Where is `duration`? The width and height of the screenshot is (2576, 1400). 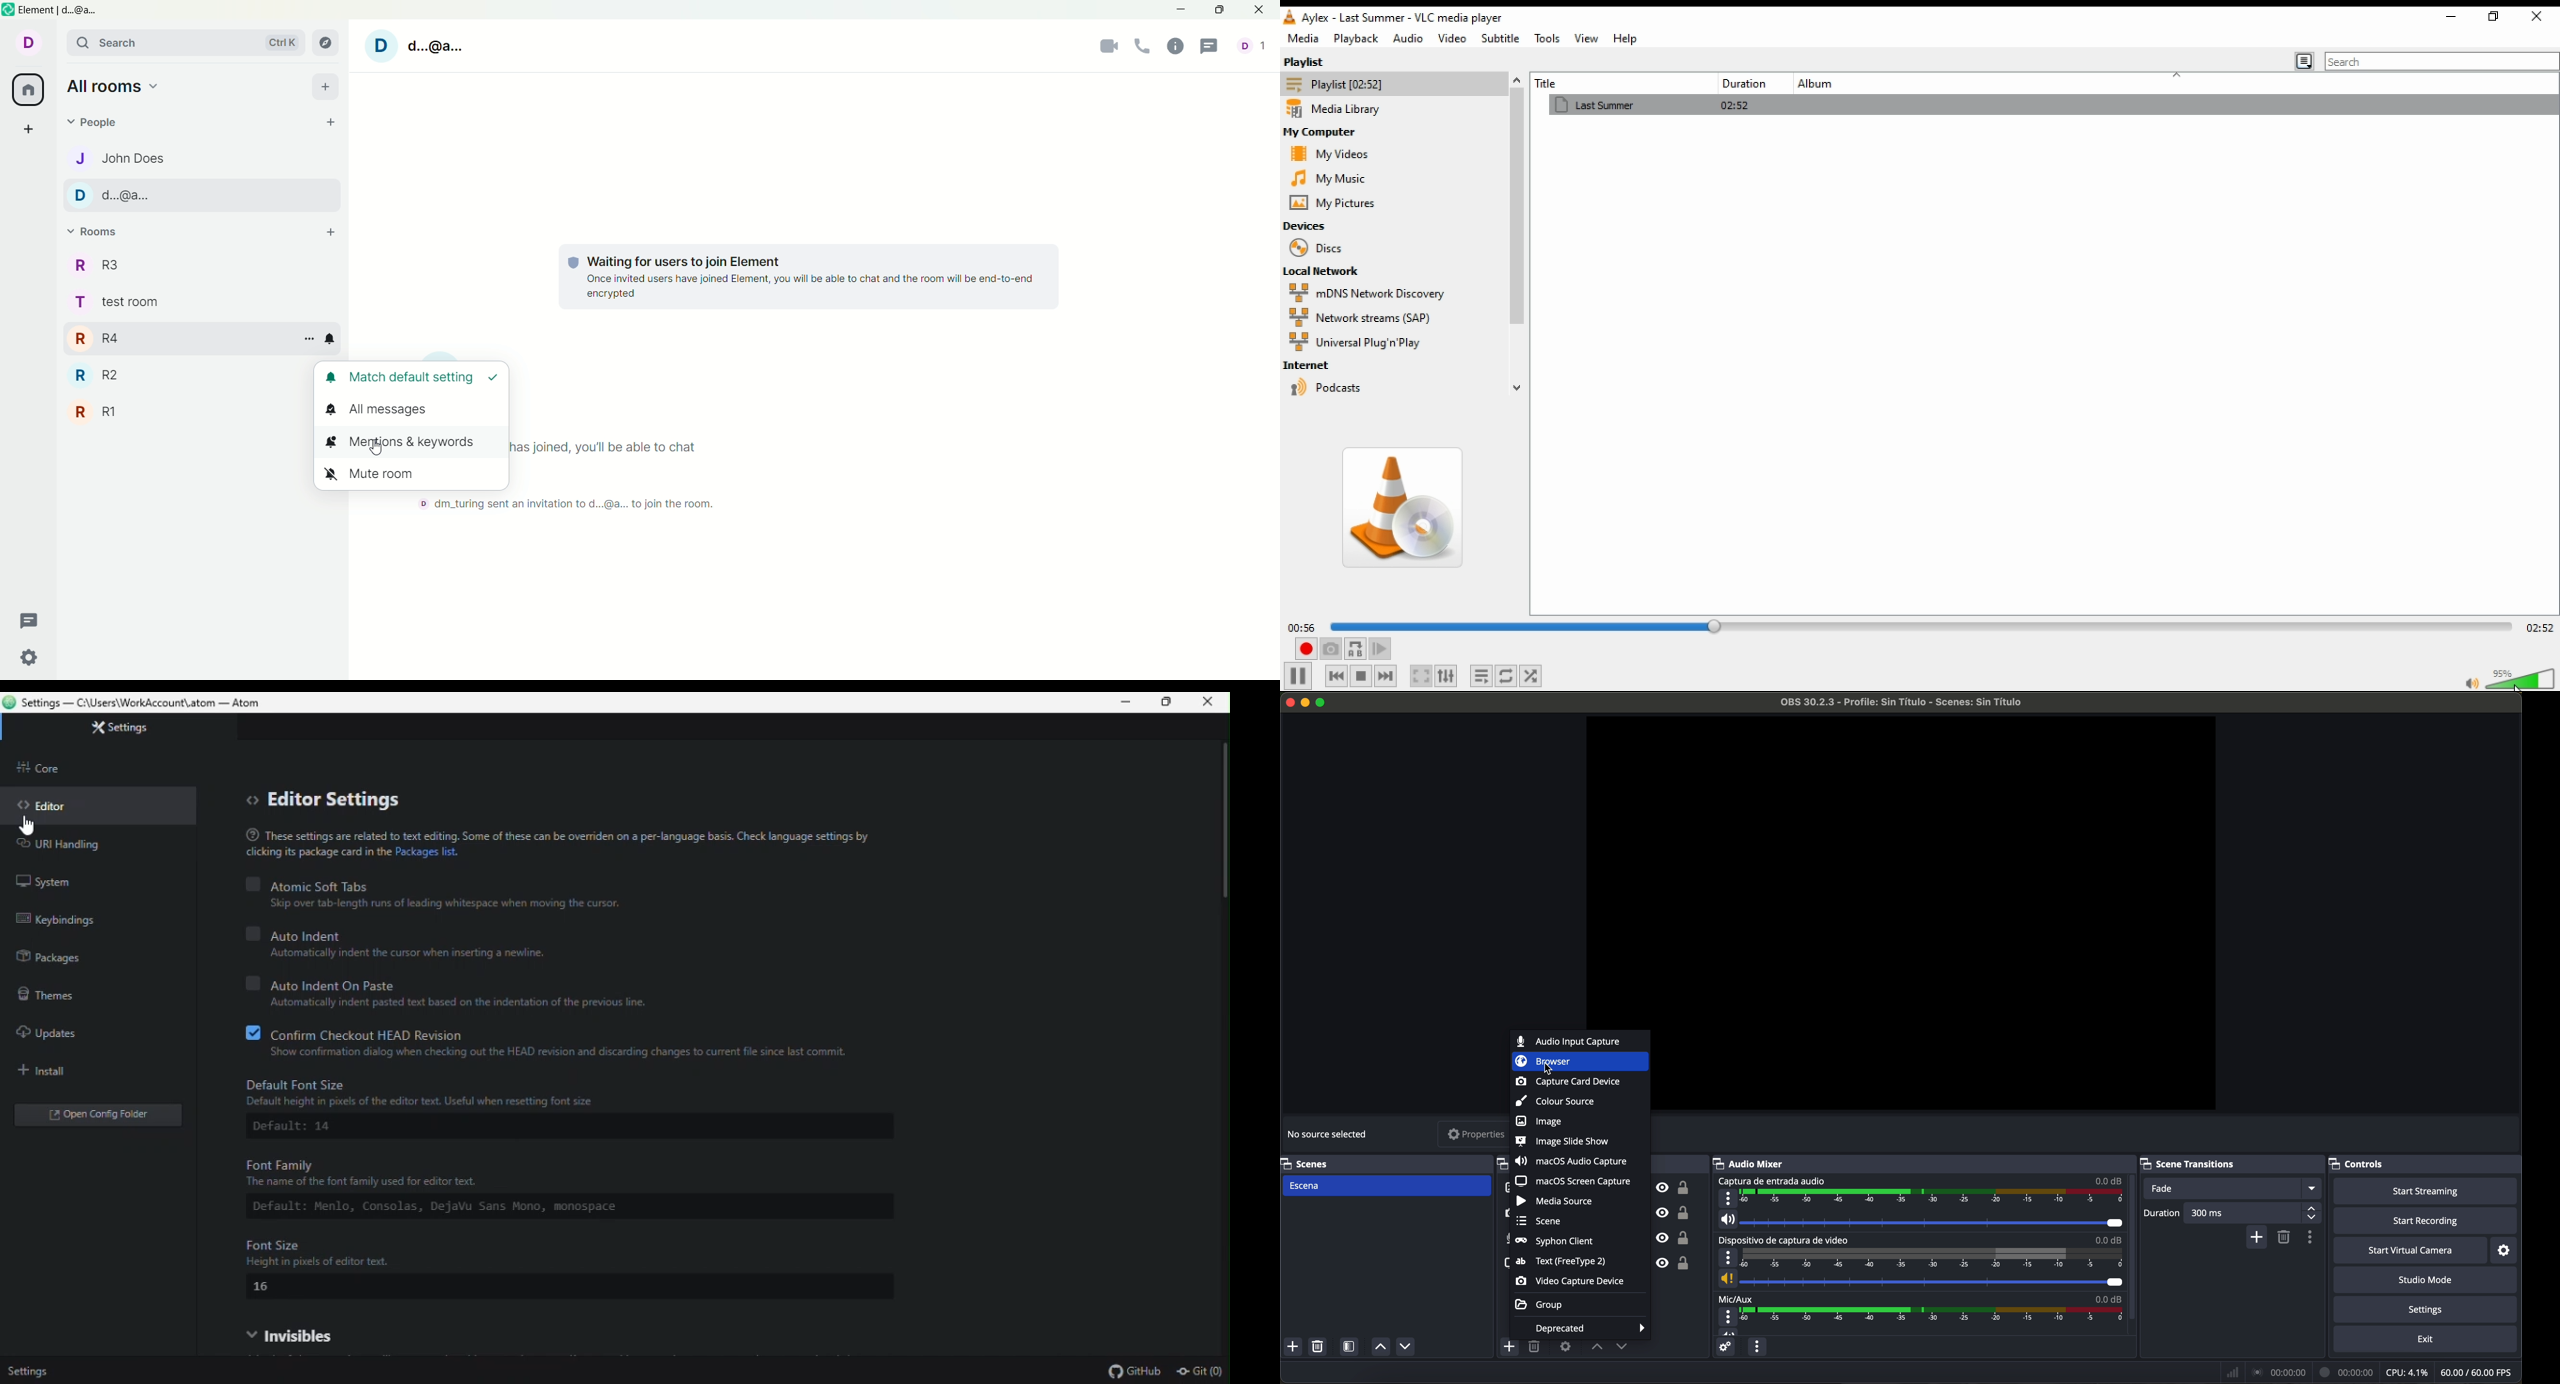 duration is located at coordinates (1742, 83).